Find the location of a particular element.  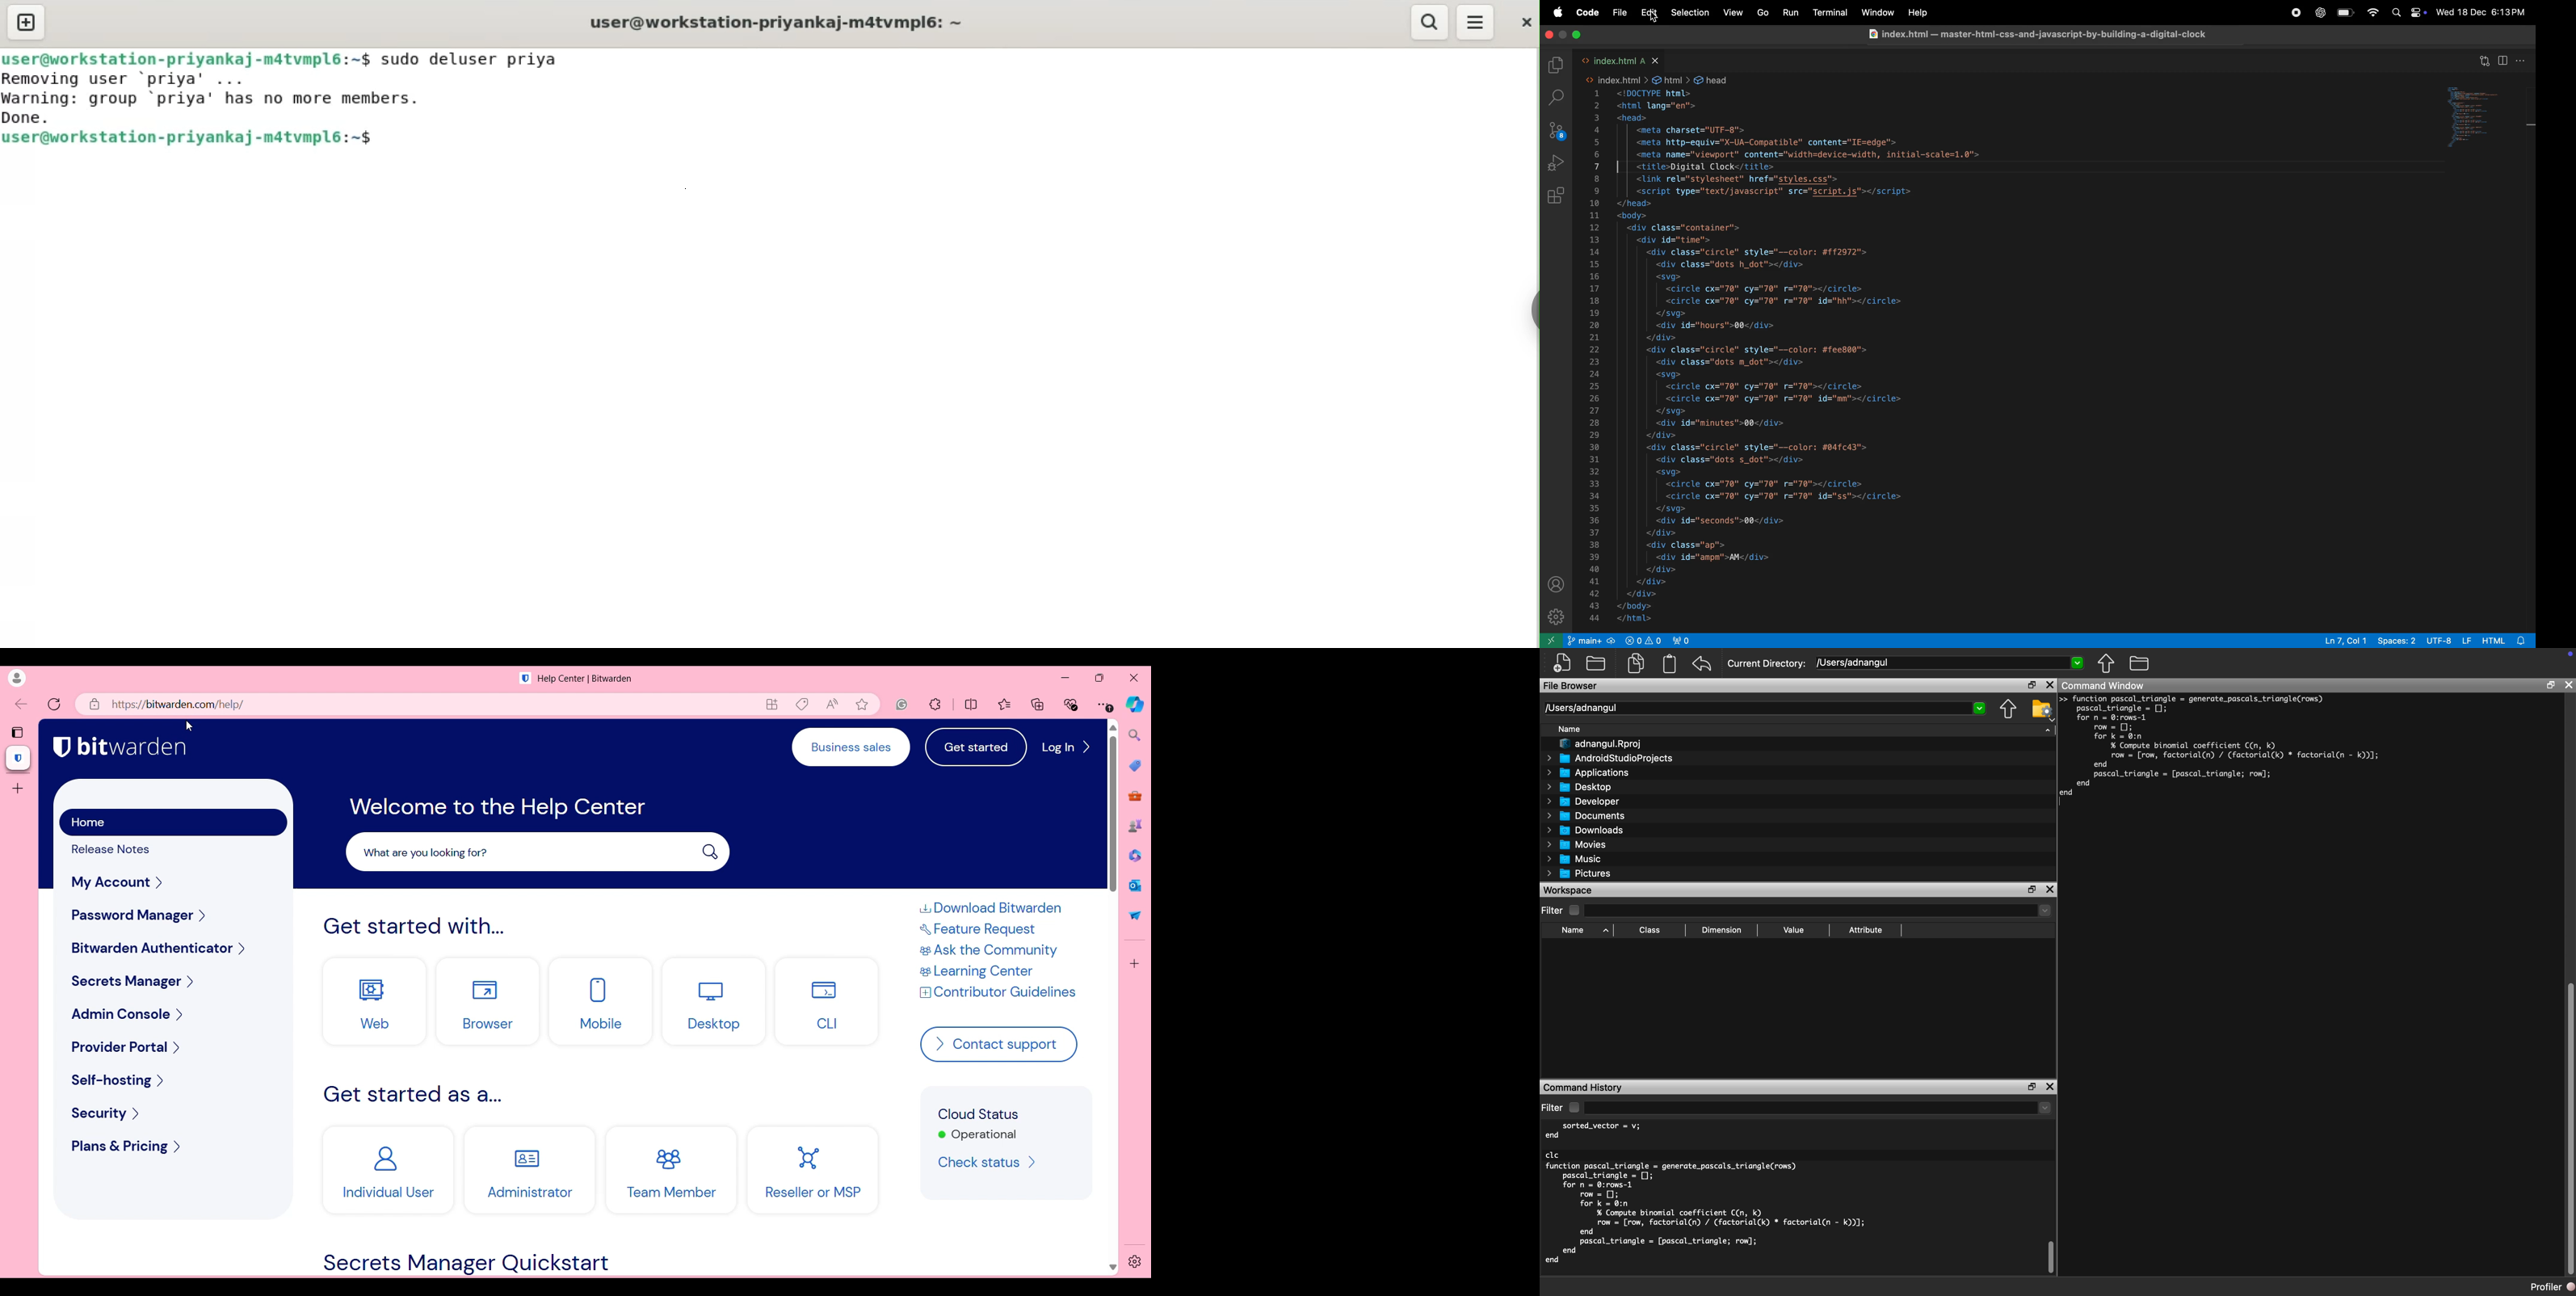

Developer is located at coordinates (1584, 802).